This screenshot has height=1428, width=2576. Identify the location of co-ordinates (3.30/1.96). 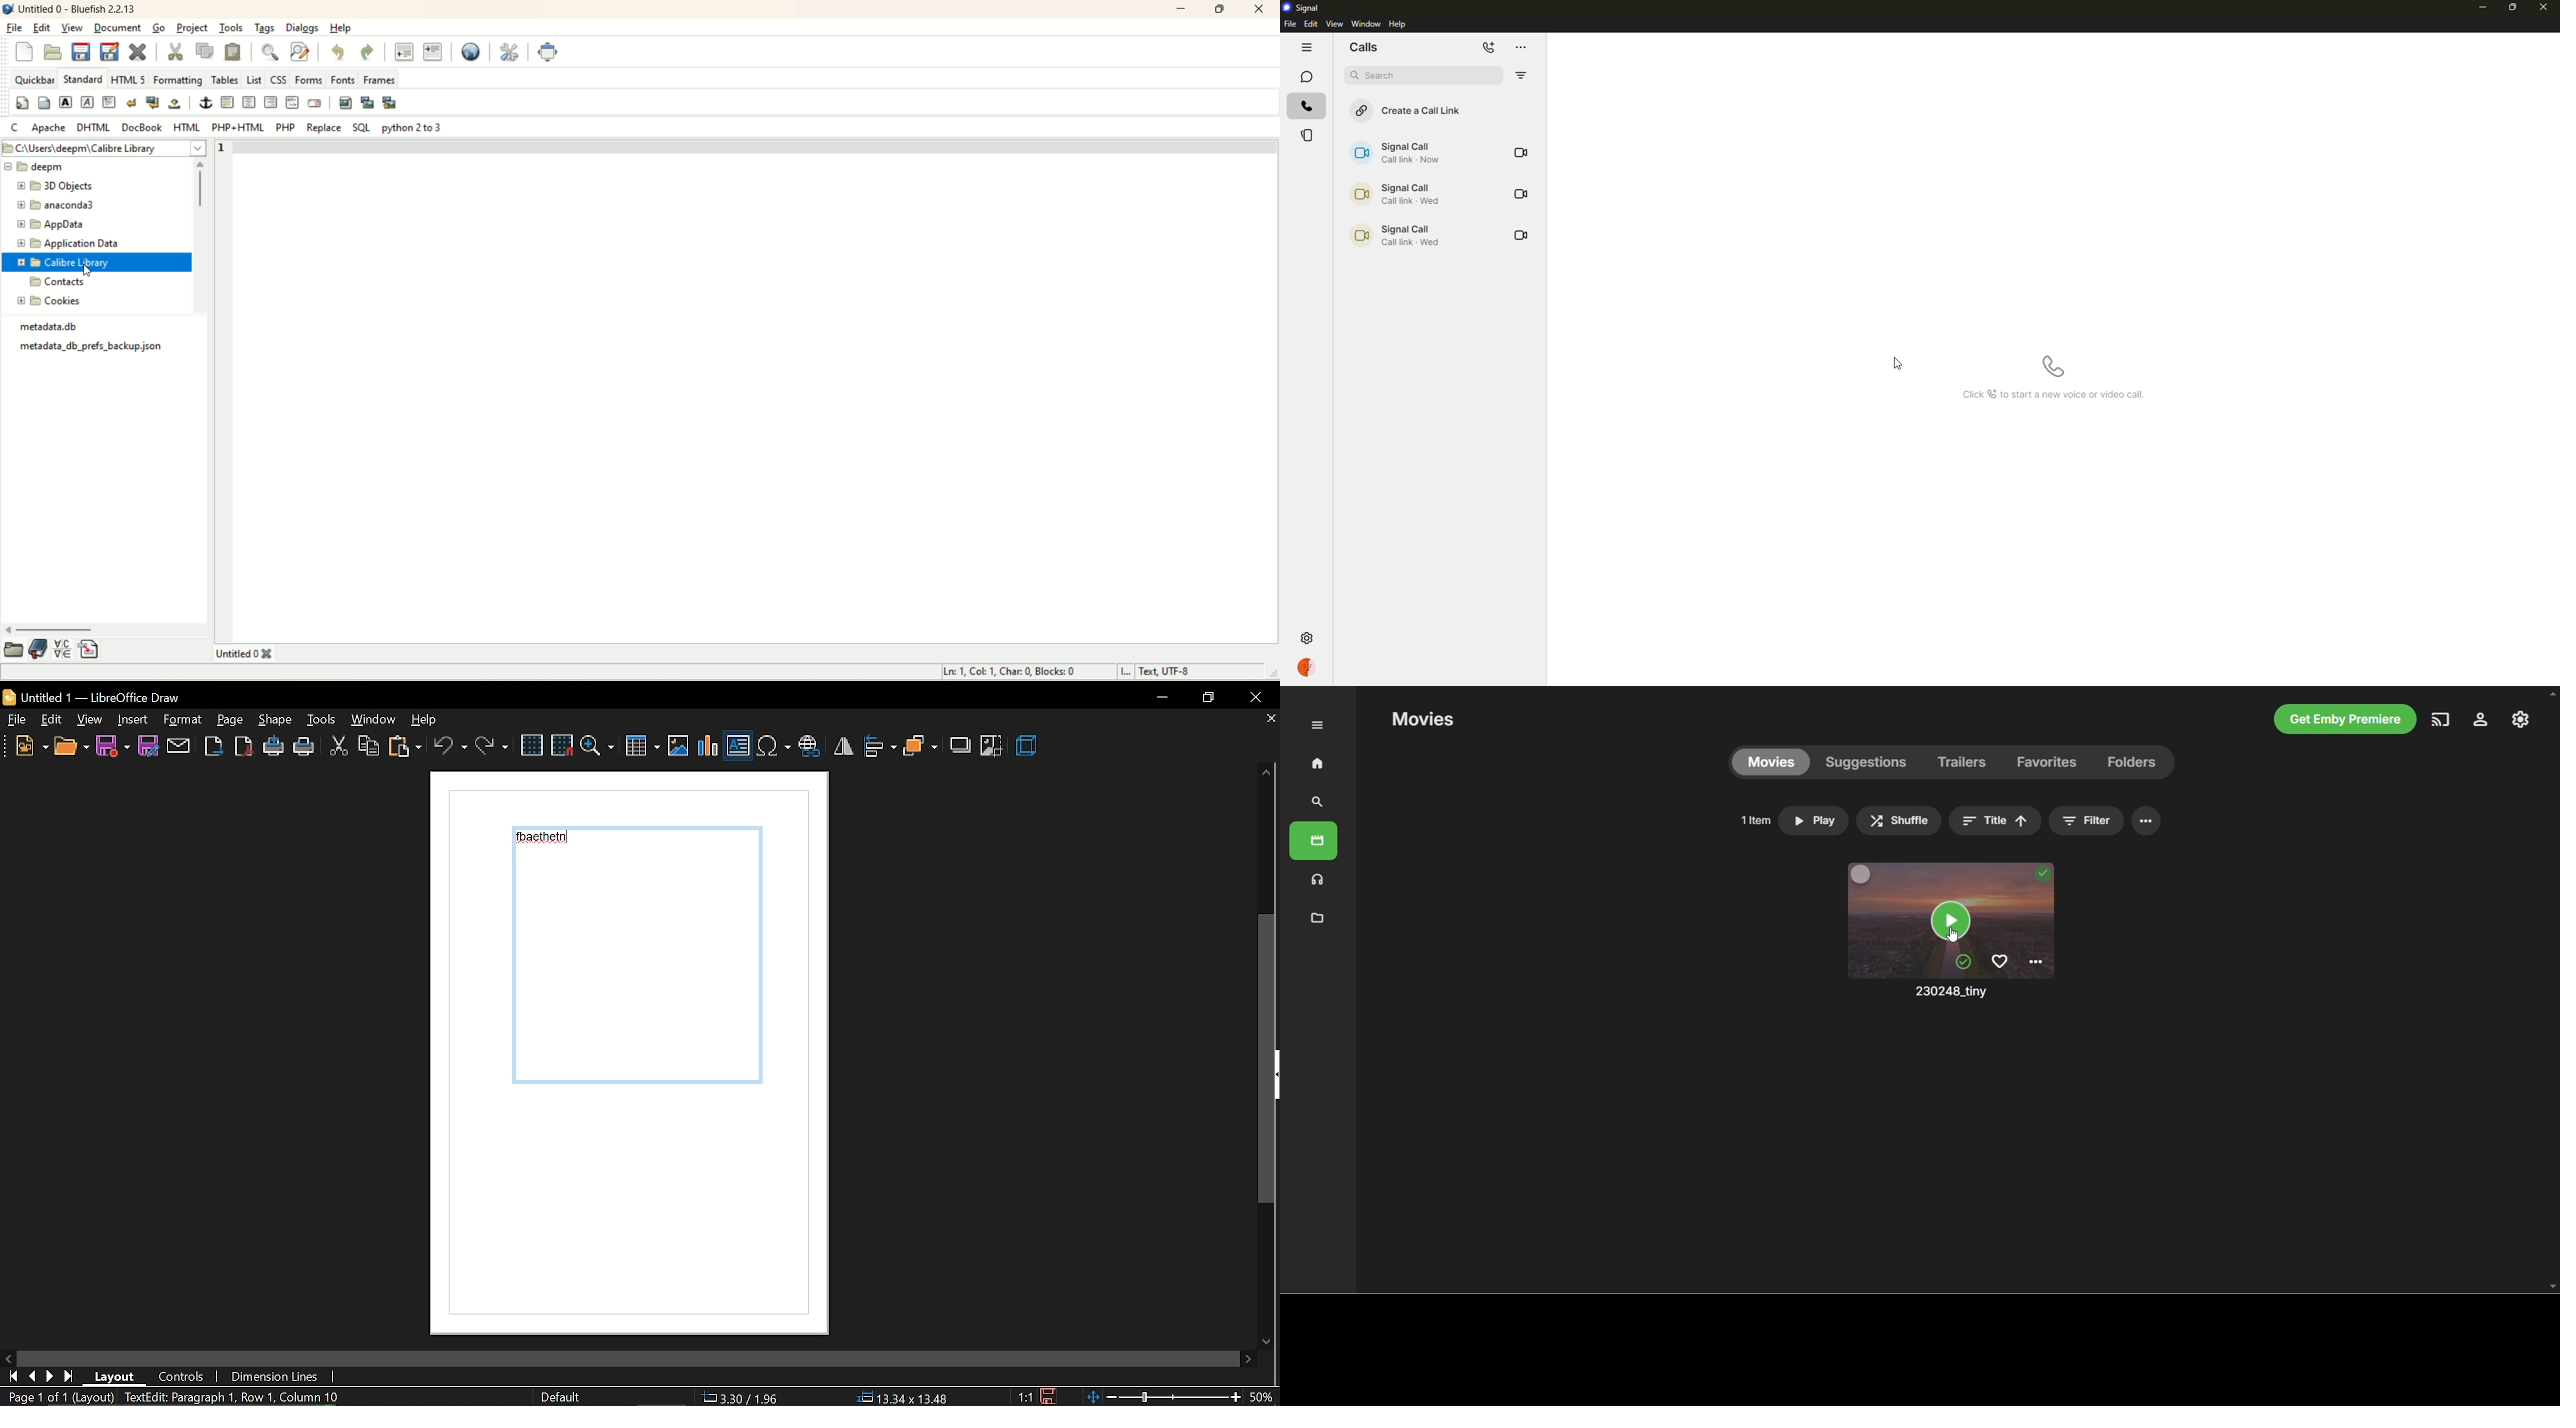
(738, 1397).